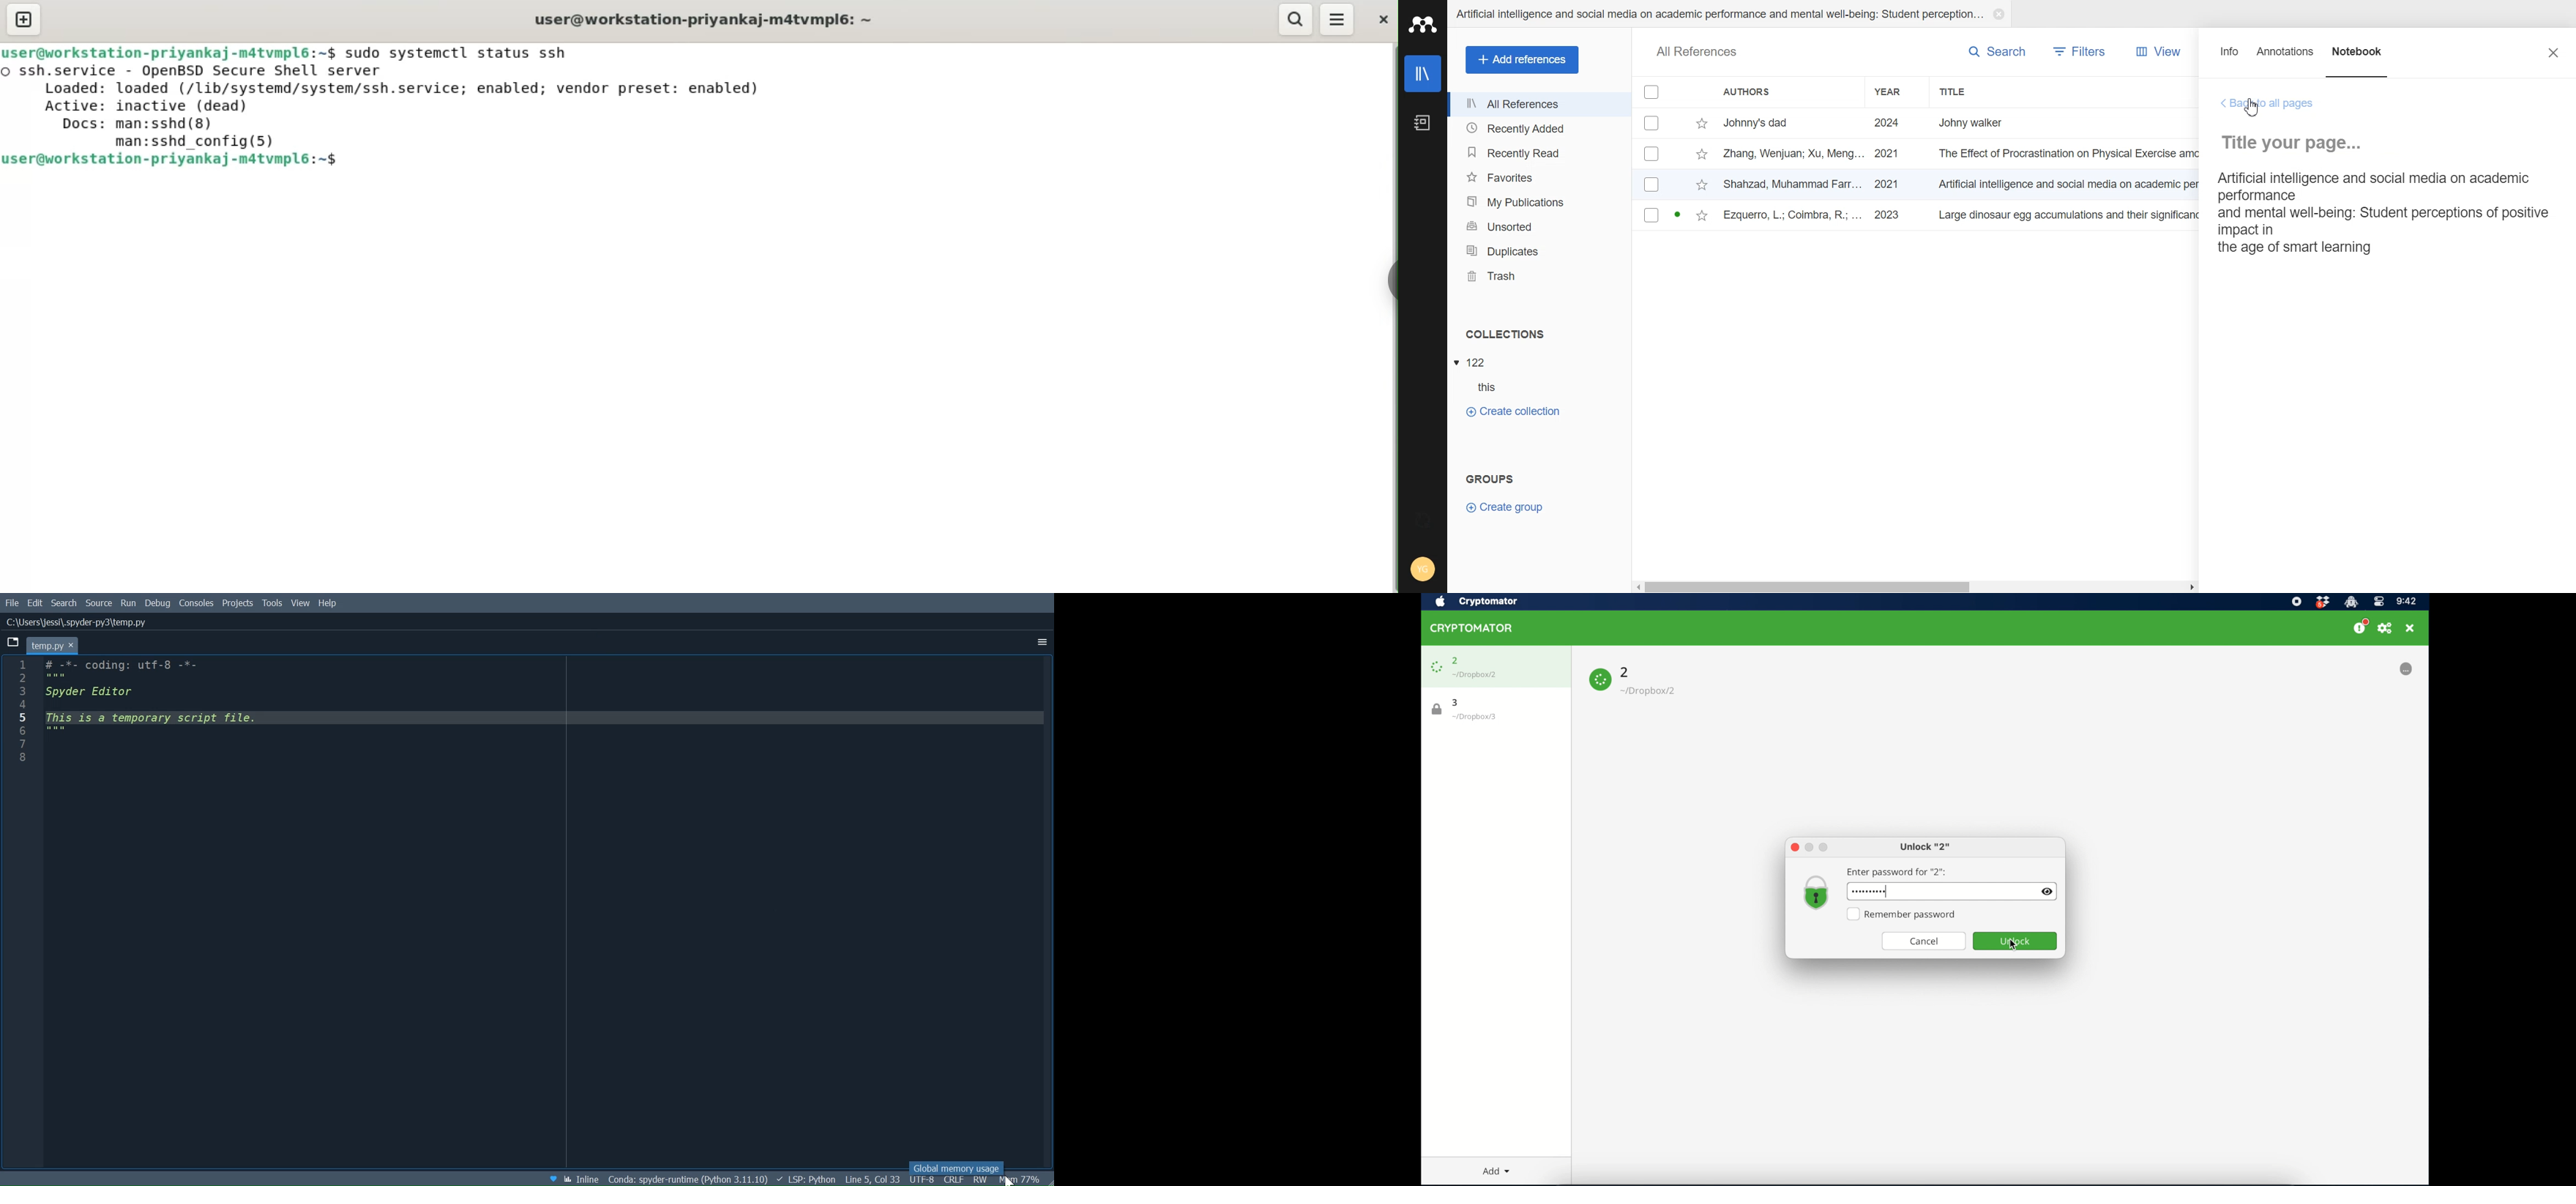  I want to click on control  center, so click(2378, 602).